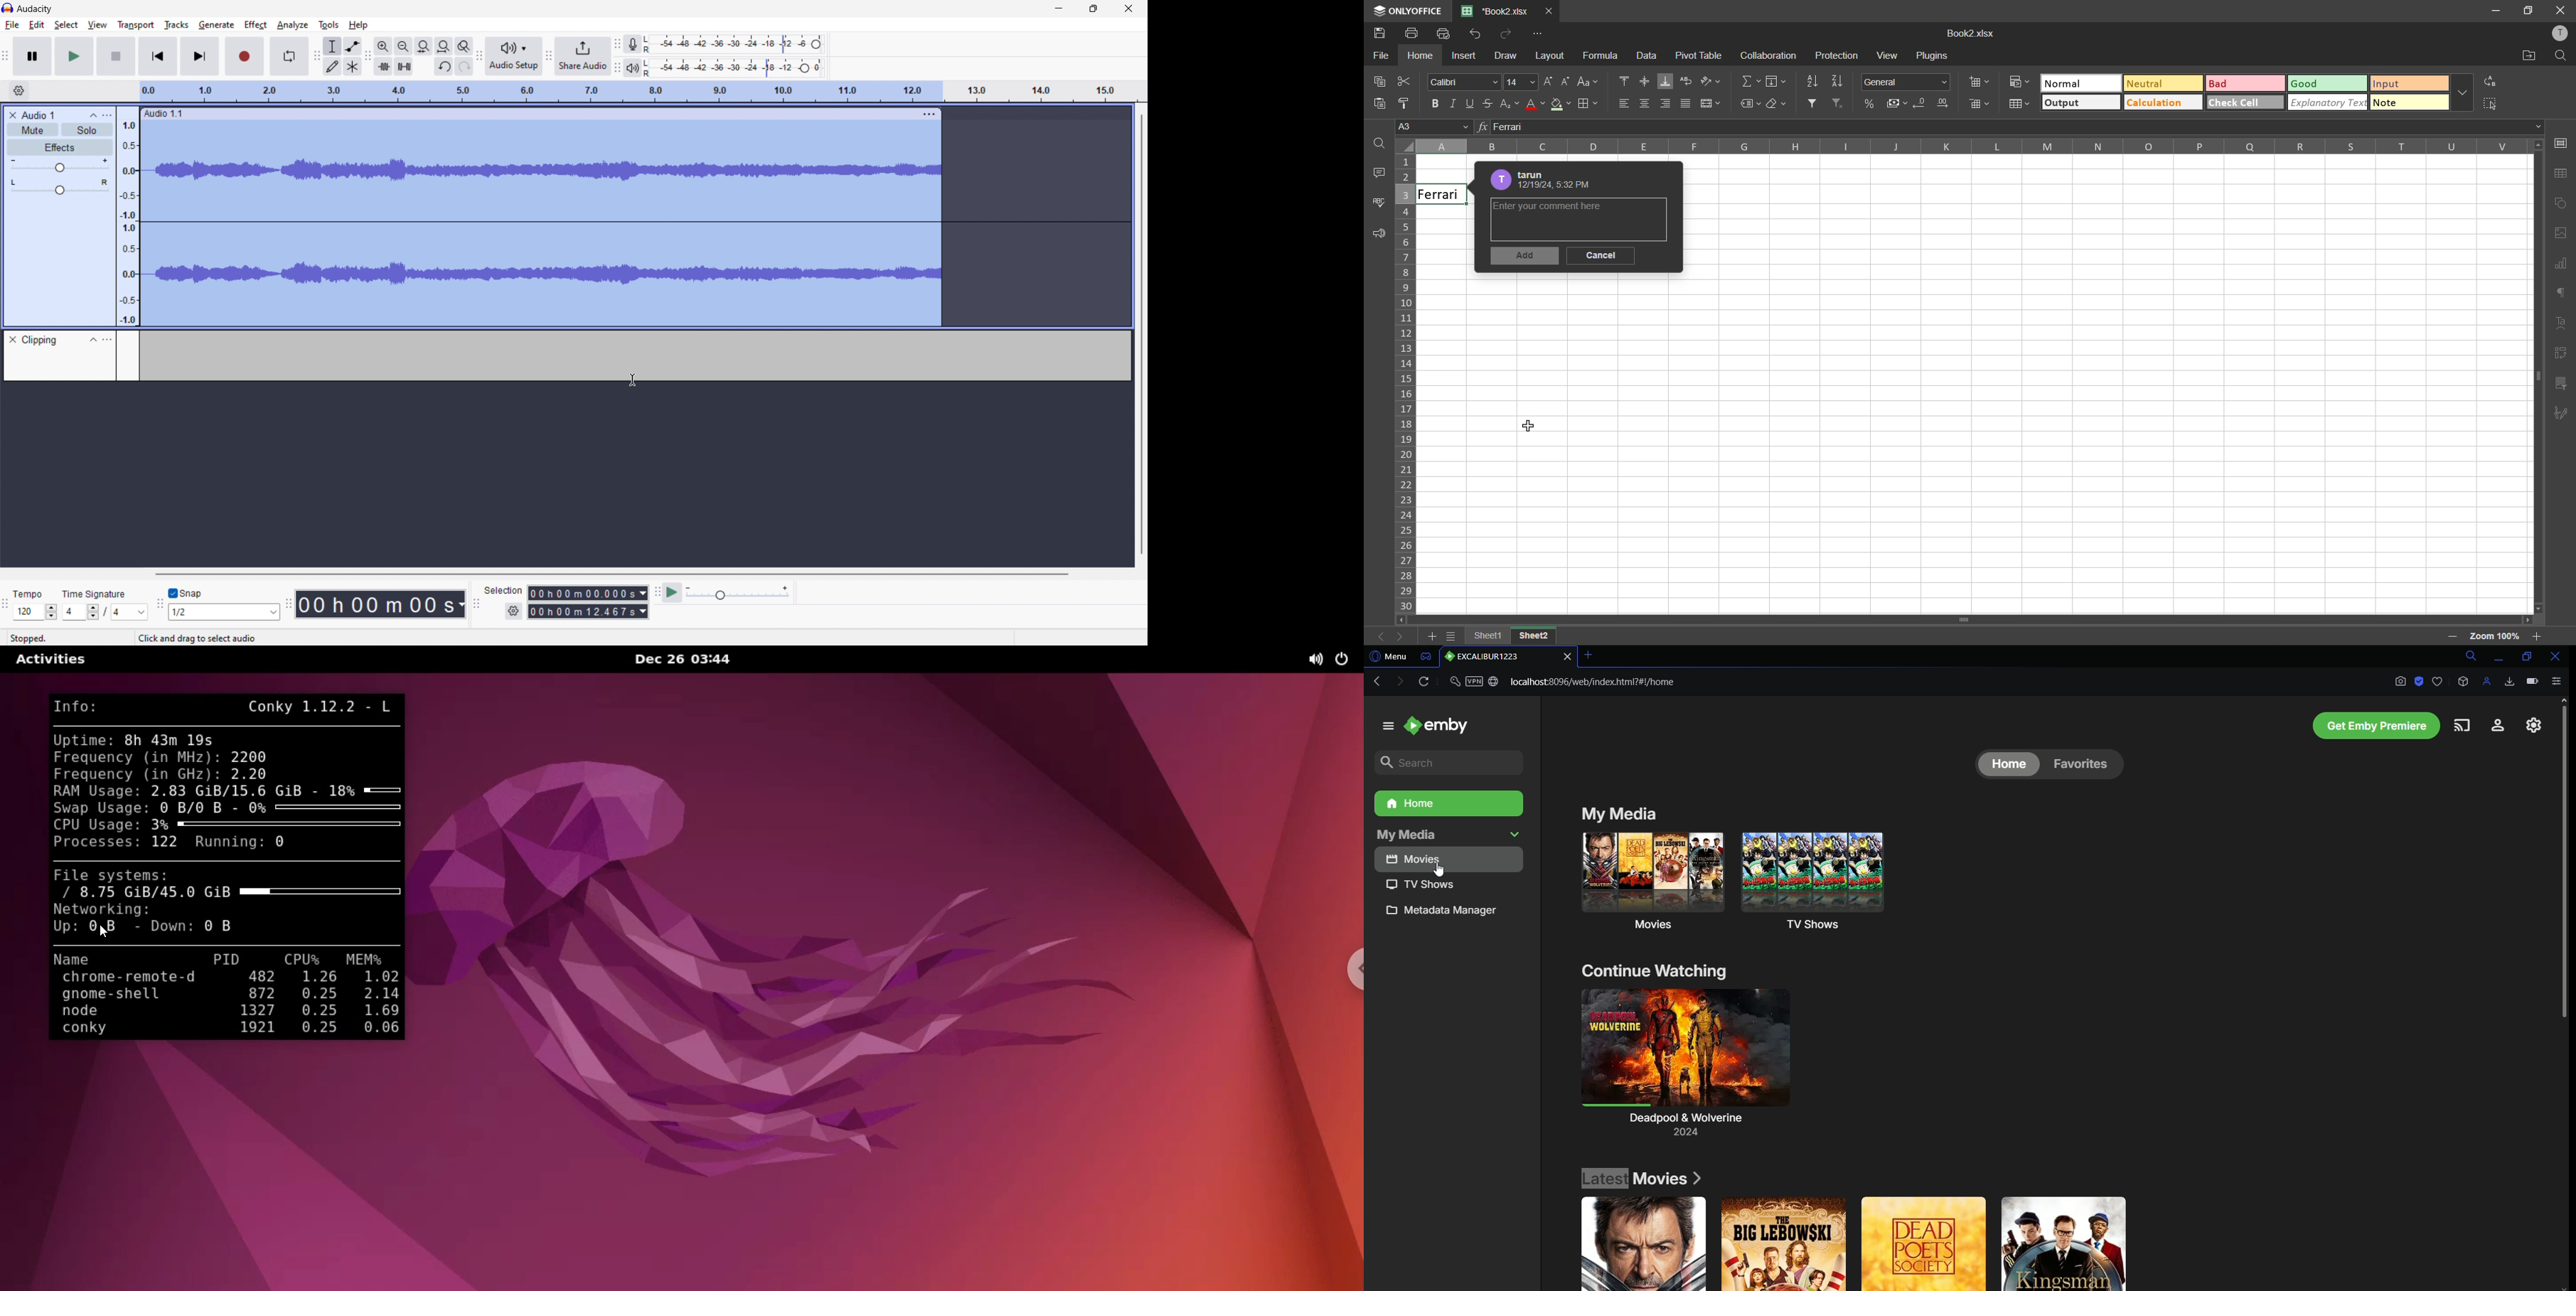 The width and height of the screenshot is (2576, 1316). Describe the element at coordinates (35, 590) in the screenshot. I see `Tempo` at that location.